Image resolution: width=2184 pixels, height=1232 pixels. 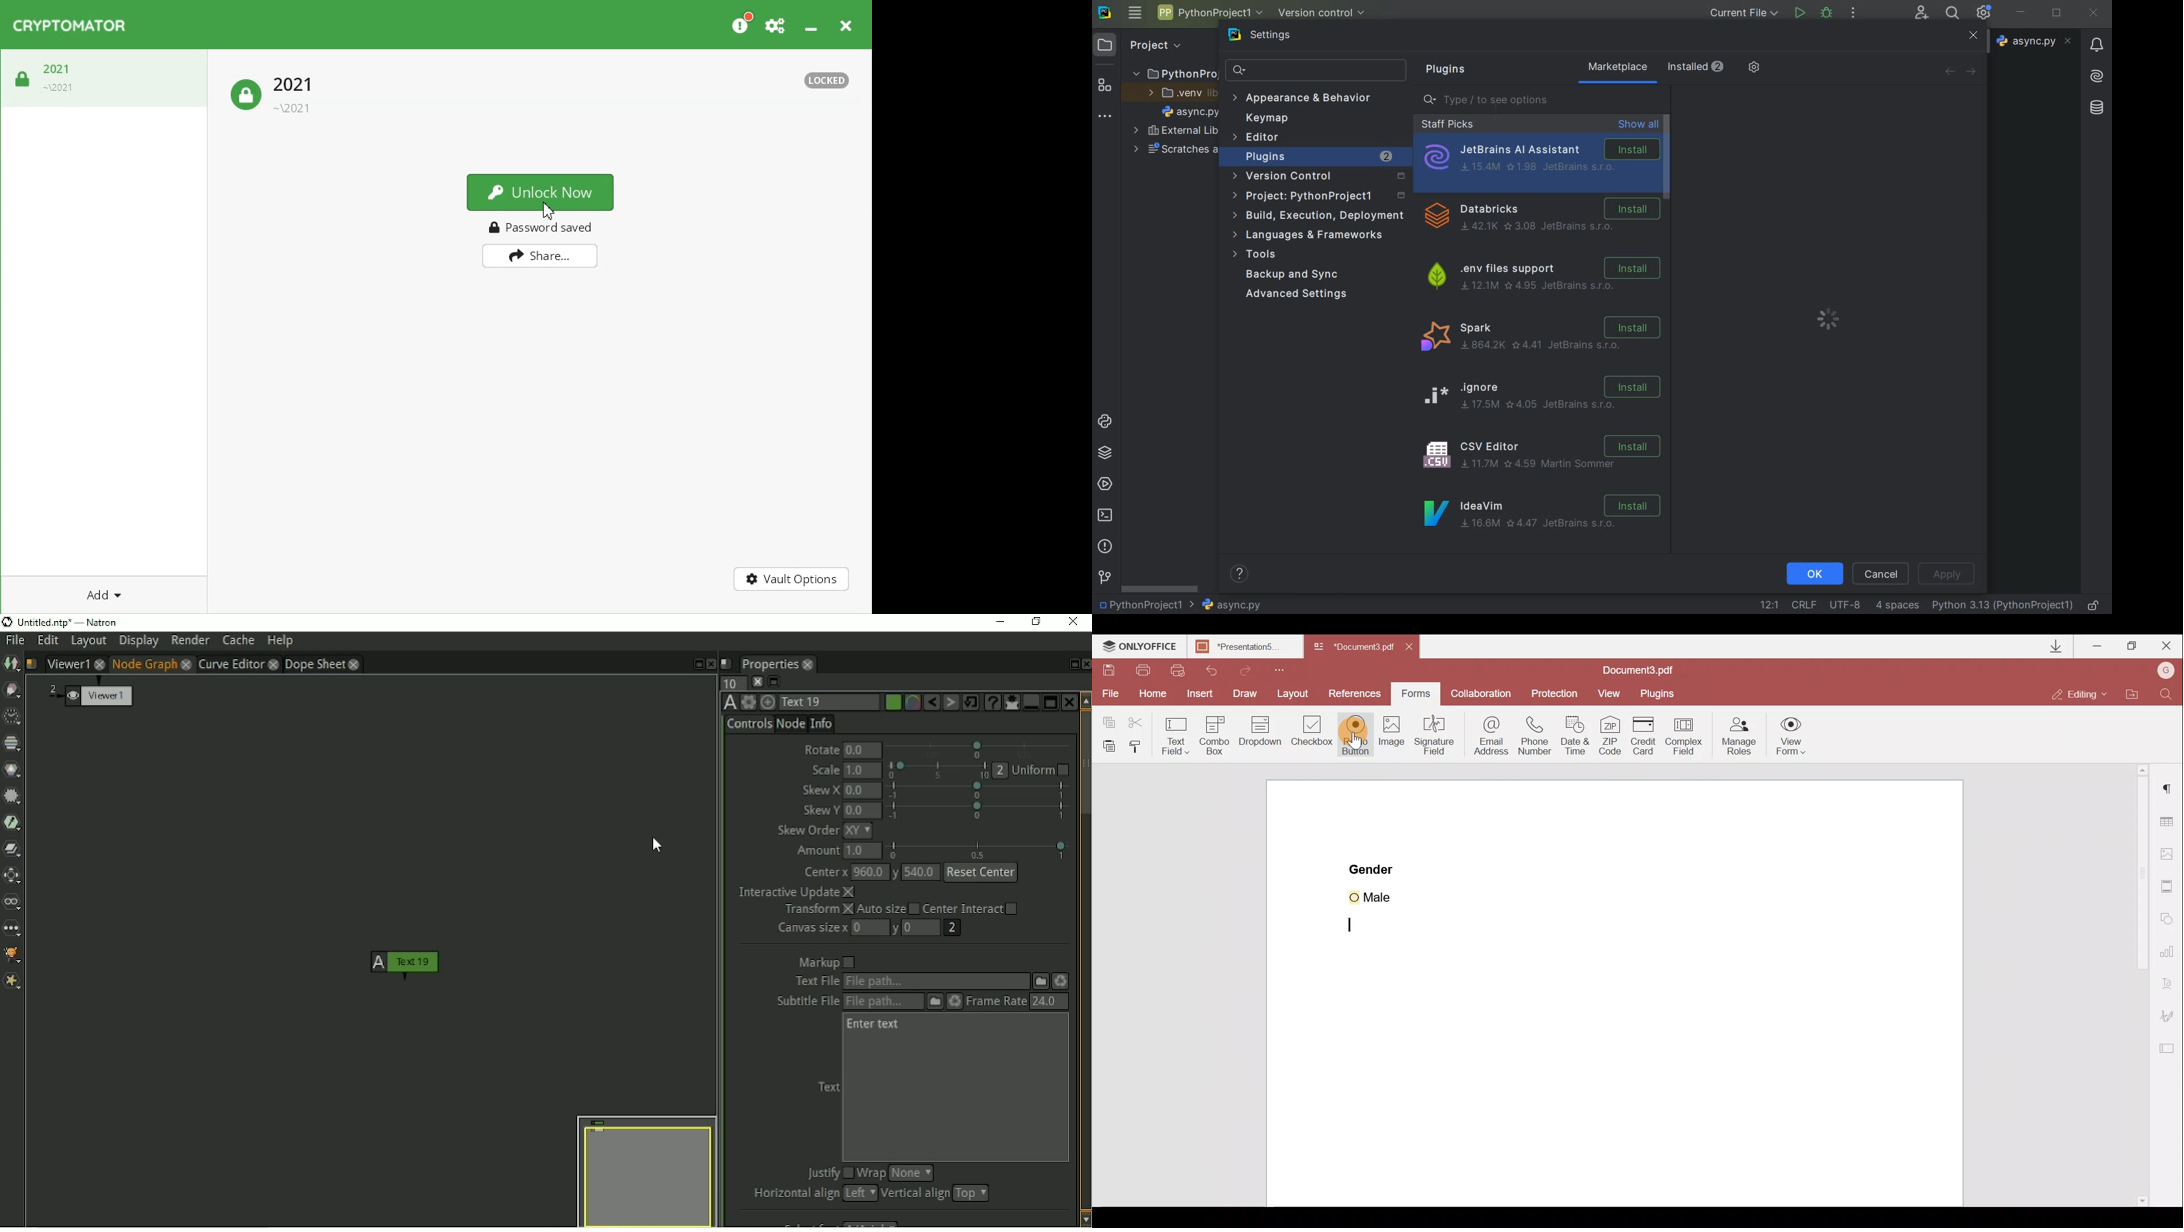 What do you see at coordinates (1178, 93) in the screenshot?
I see `.venv` at bounding box center [1178, 93].